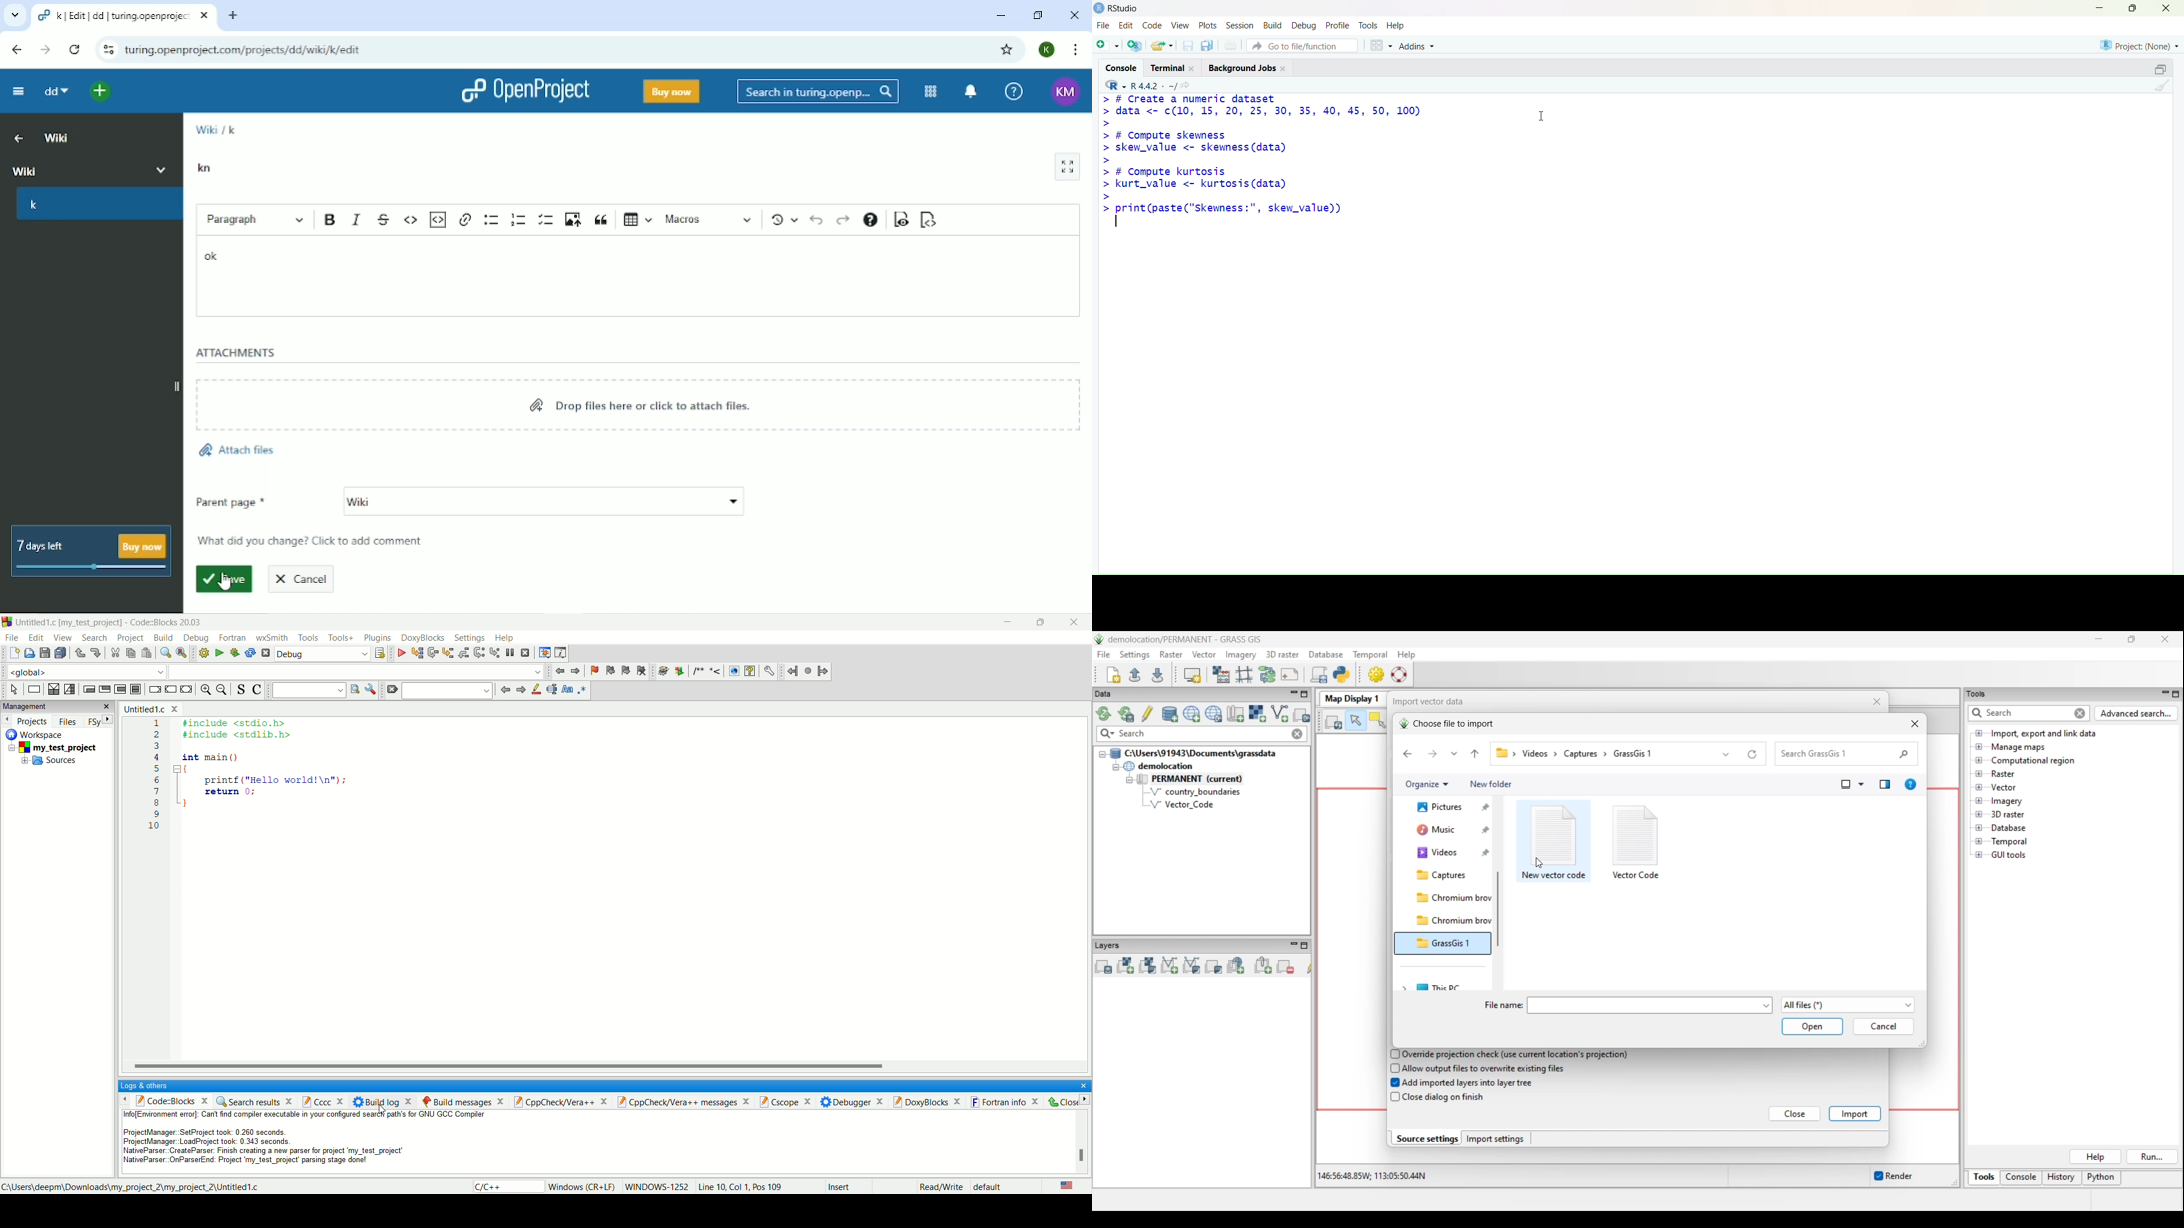 The width and height of the screenshot is (2184, 1232). What do you see at coordinates (929, 1101) in the screenshot?
I see `doxyblocks` at bounding box center [929, 1101].